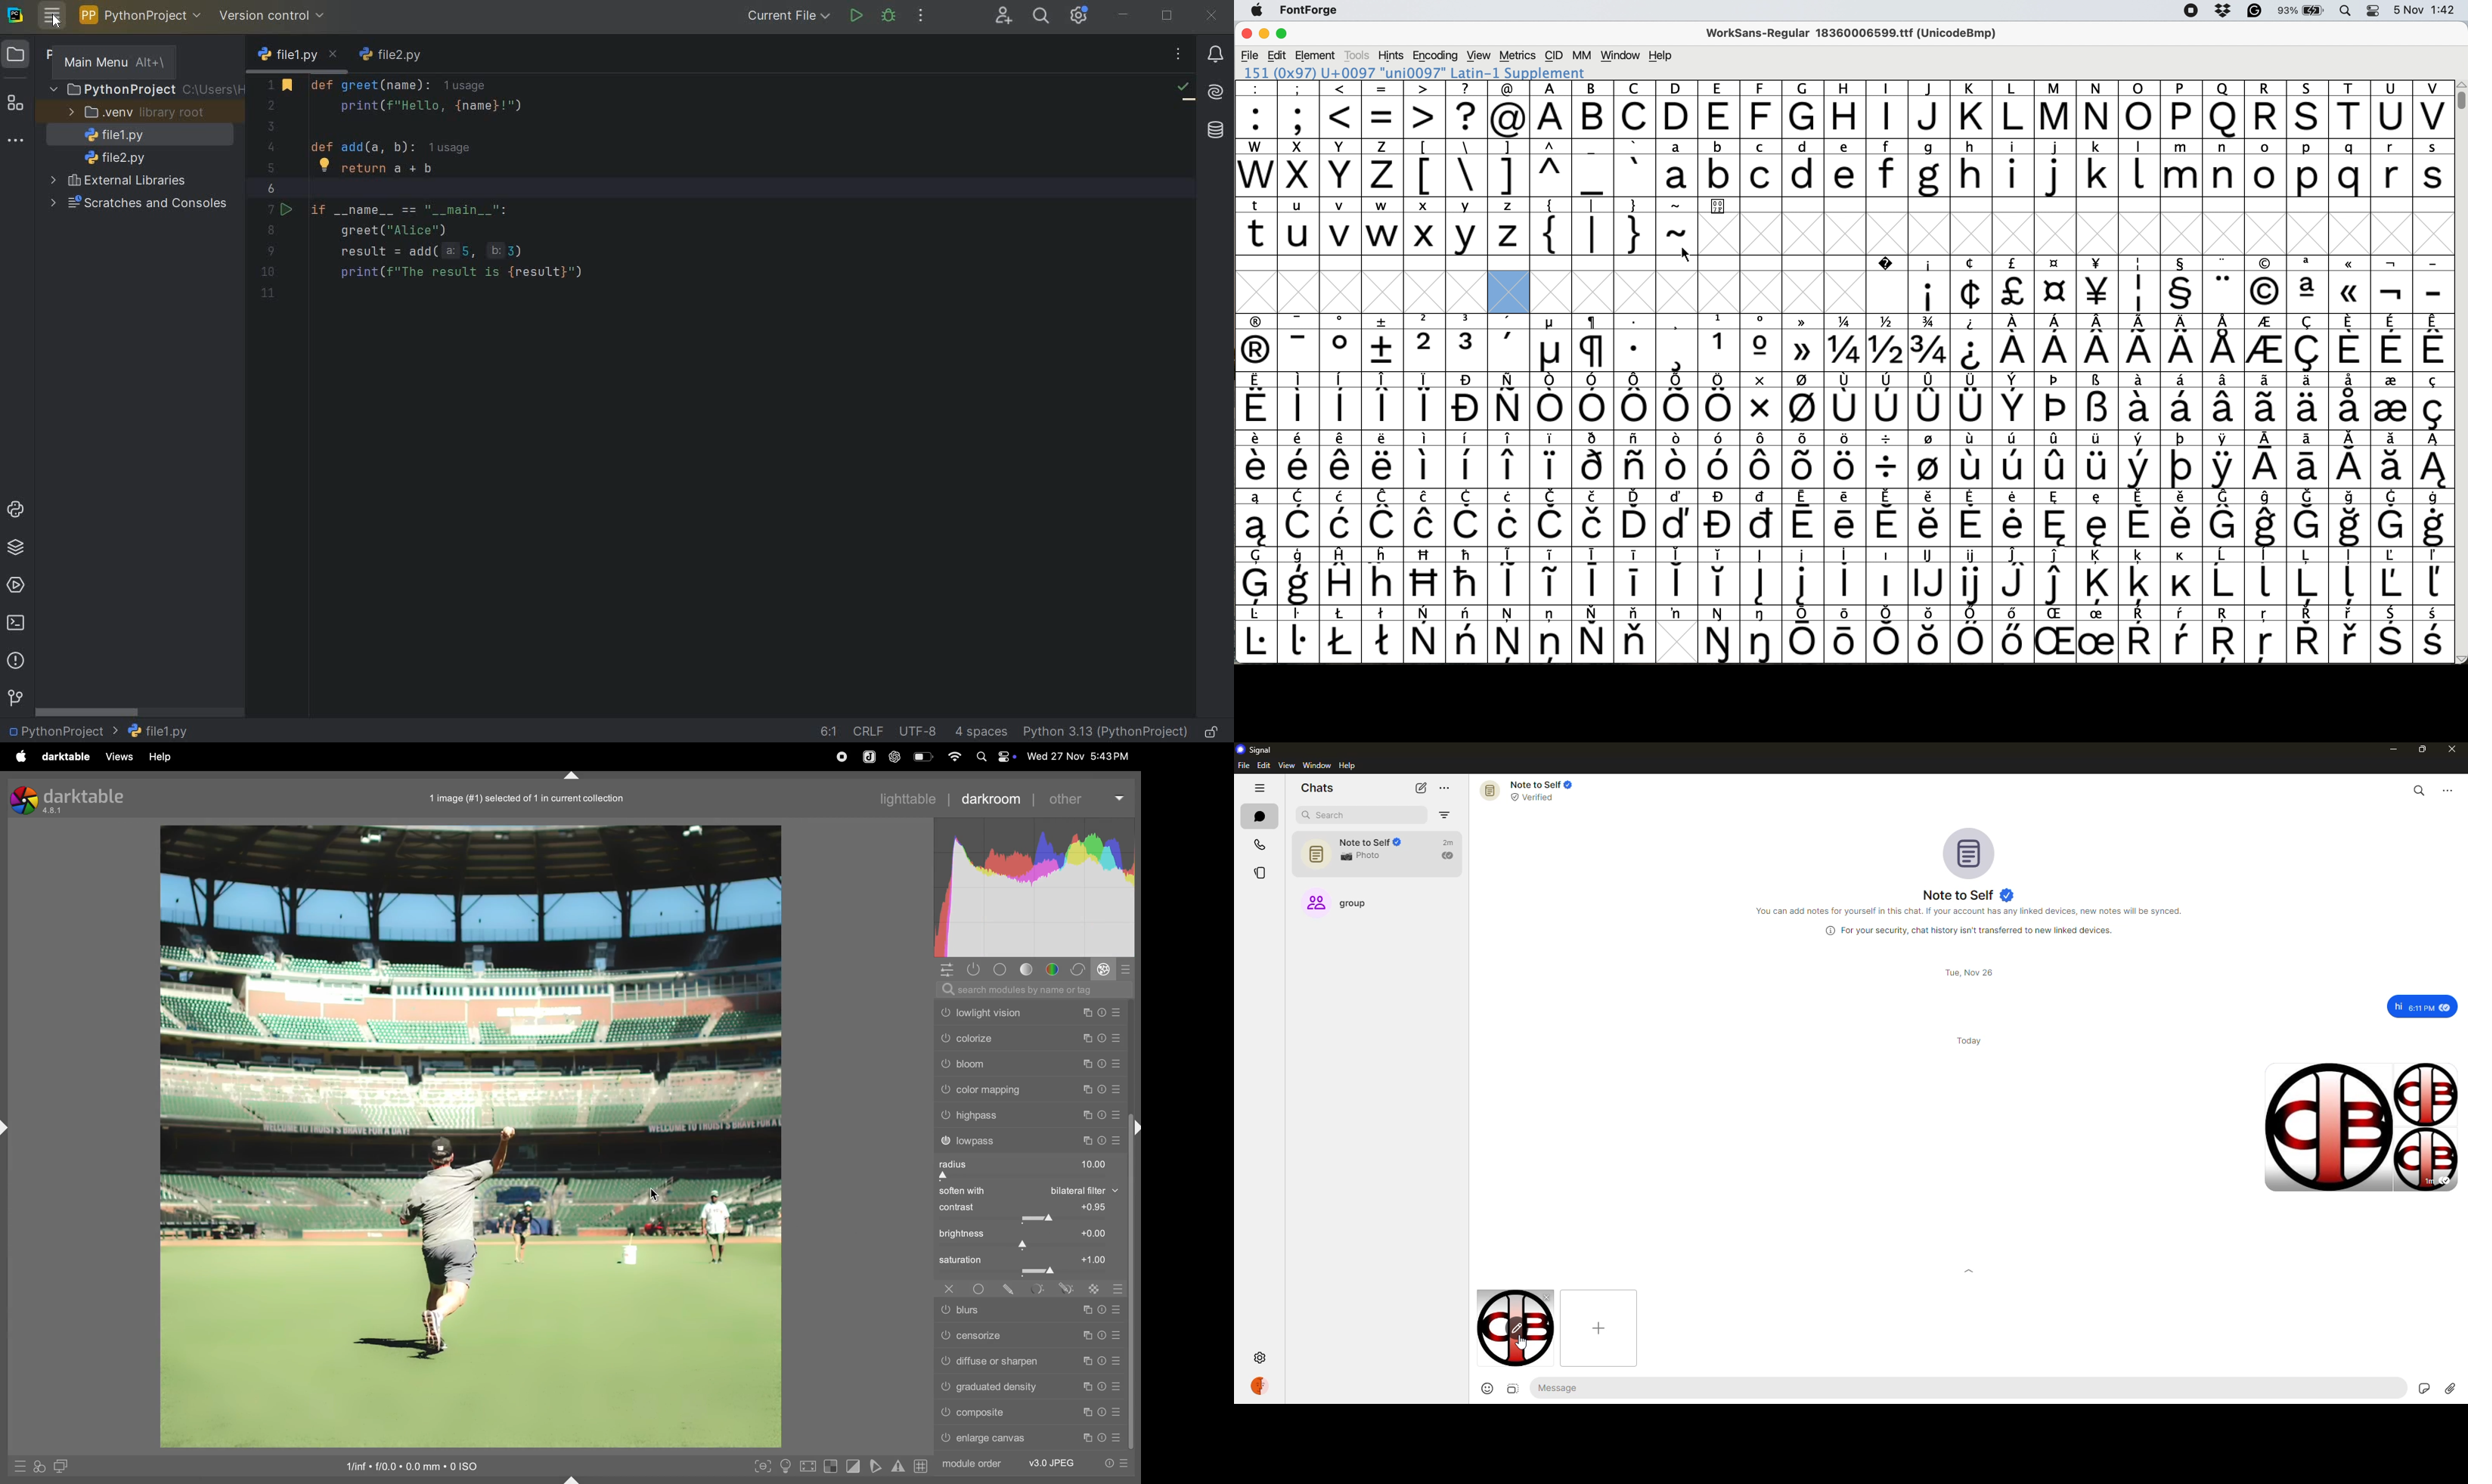  Describe the element at coordinates (1287, 766) in the screenshot. I see `view` at that location.